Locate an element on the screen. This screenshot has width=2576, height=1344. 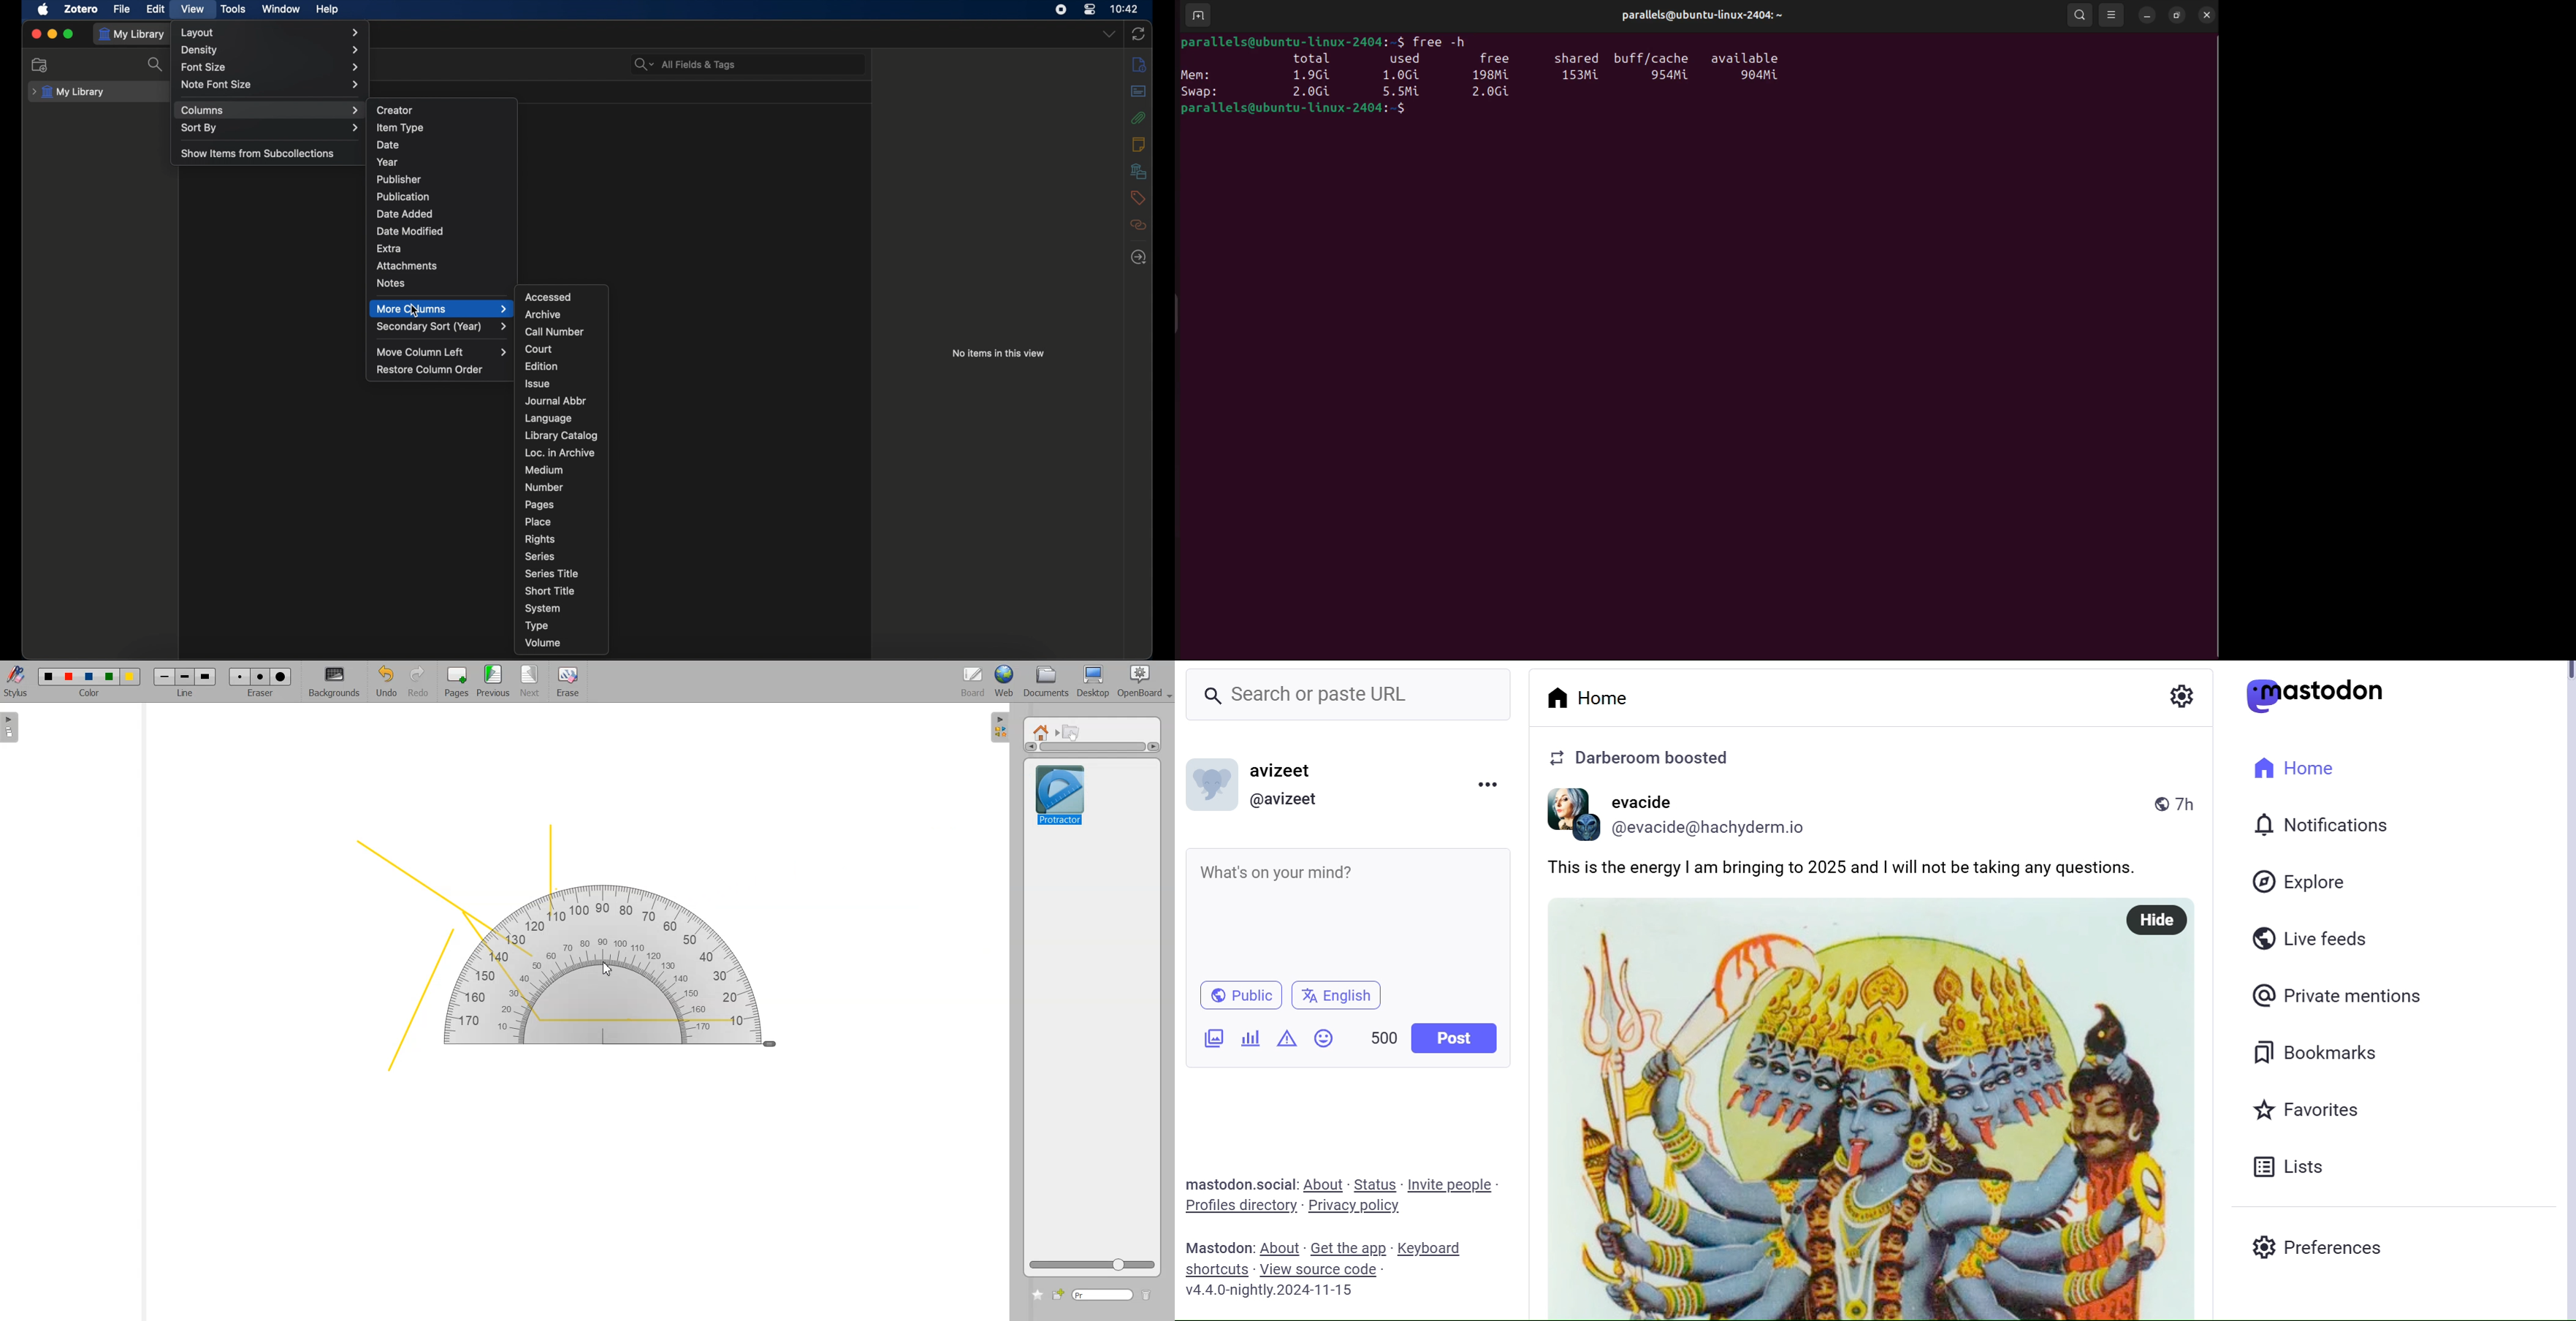
post is located at coordinates (1874, 866).